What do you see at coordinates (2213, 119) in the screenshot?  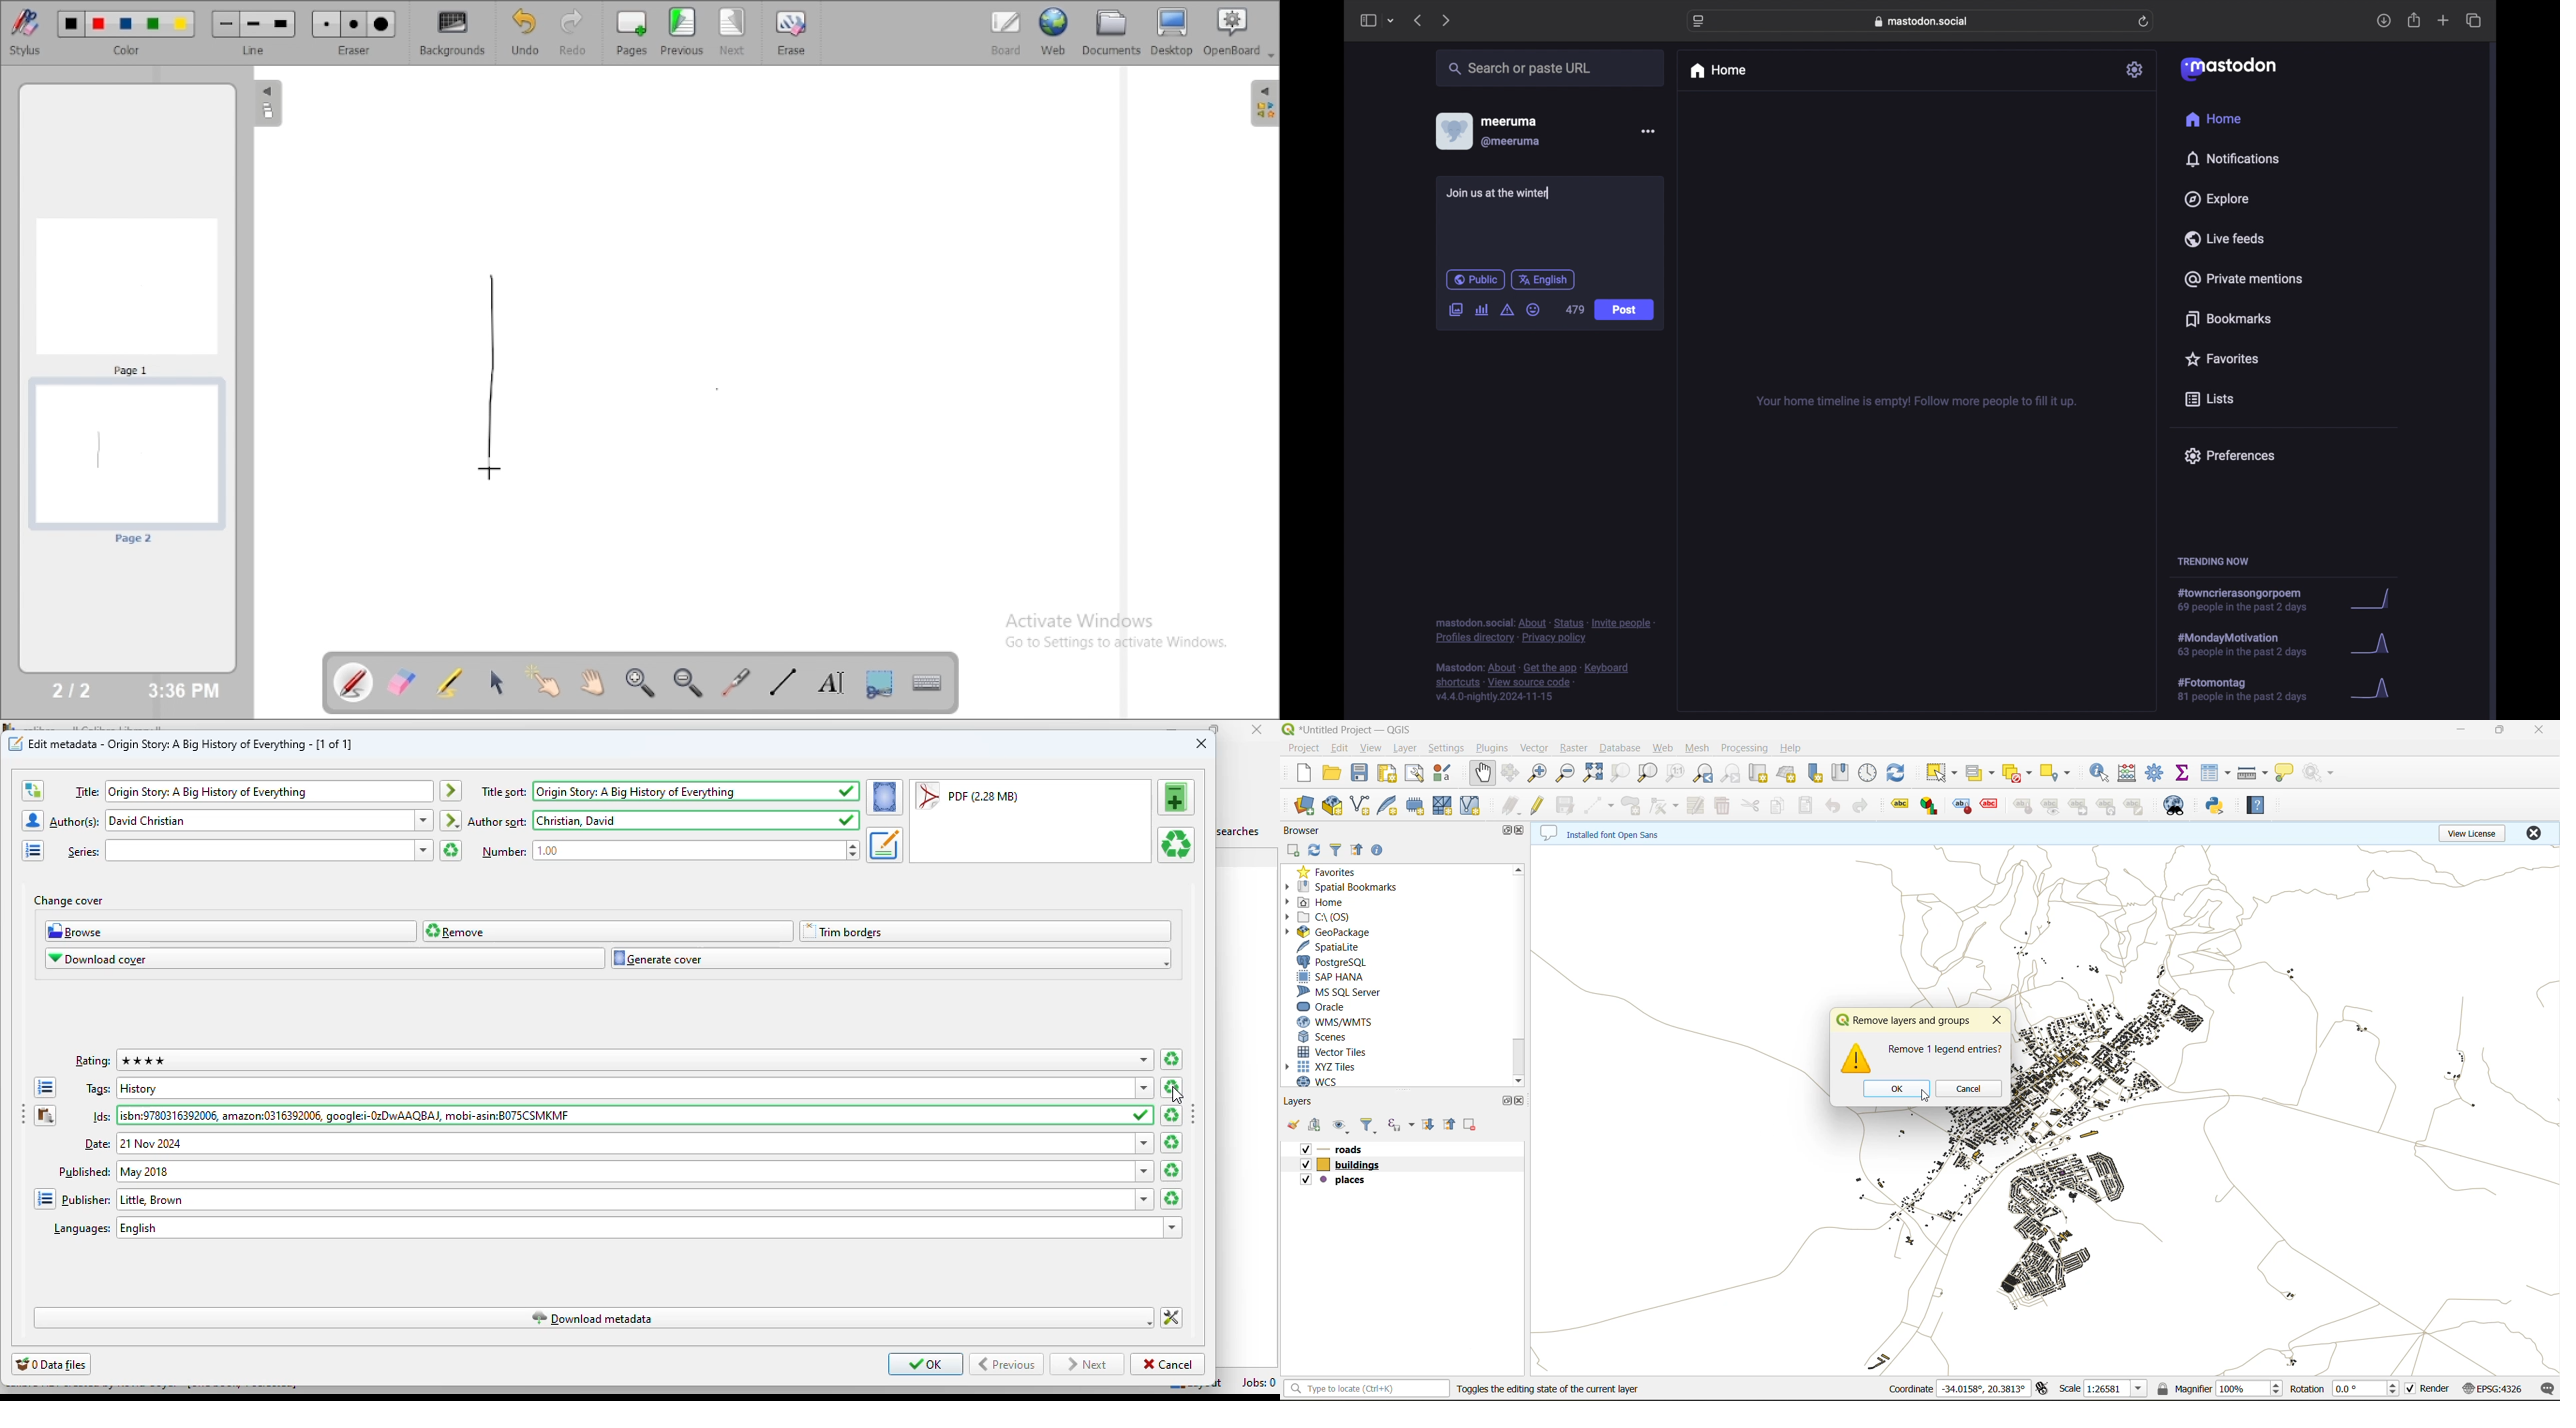 I see `home` at bounding box center [2213, 119].